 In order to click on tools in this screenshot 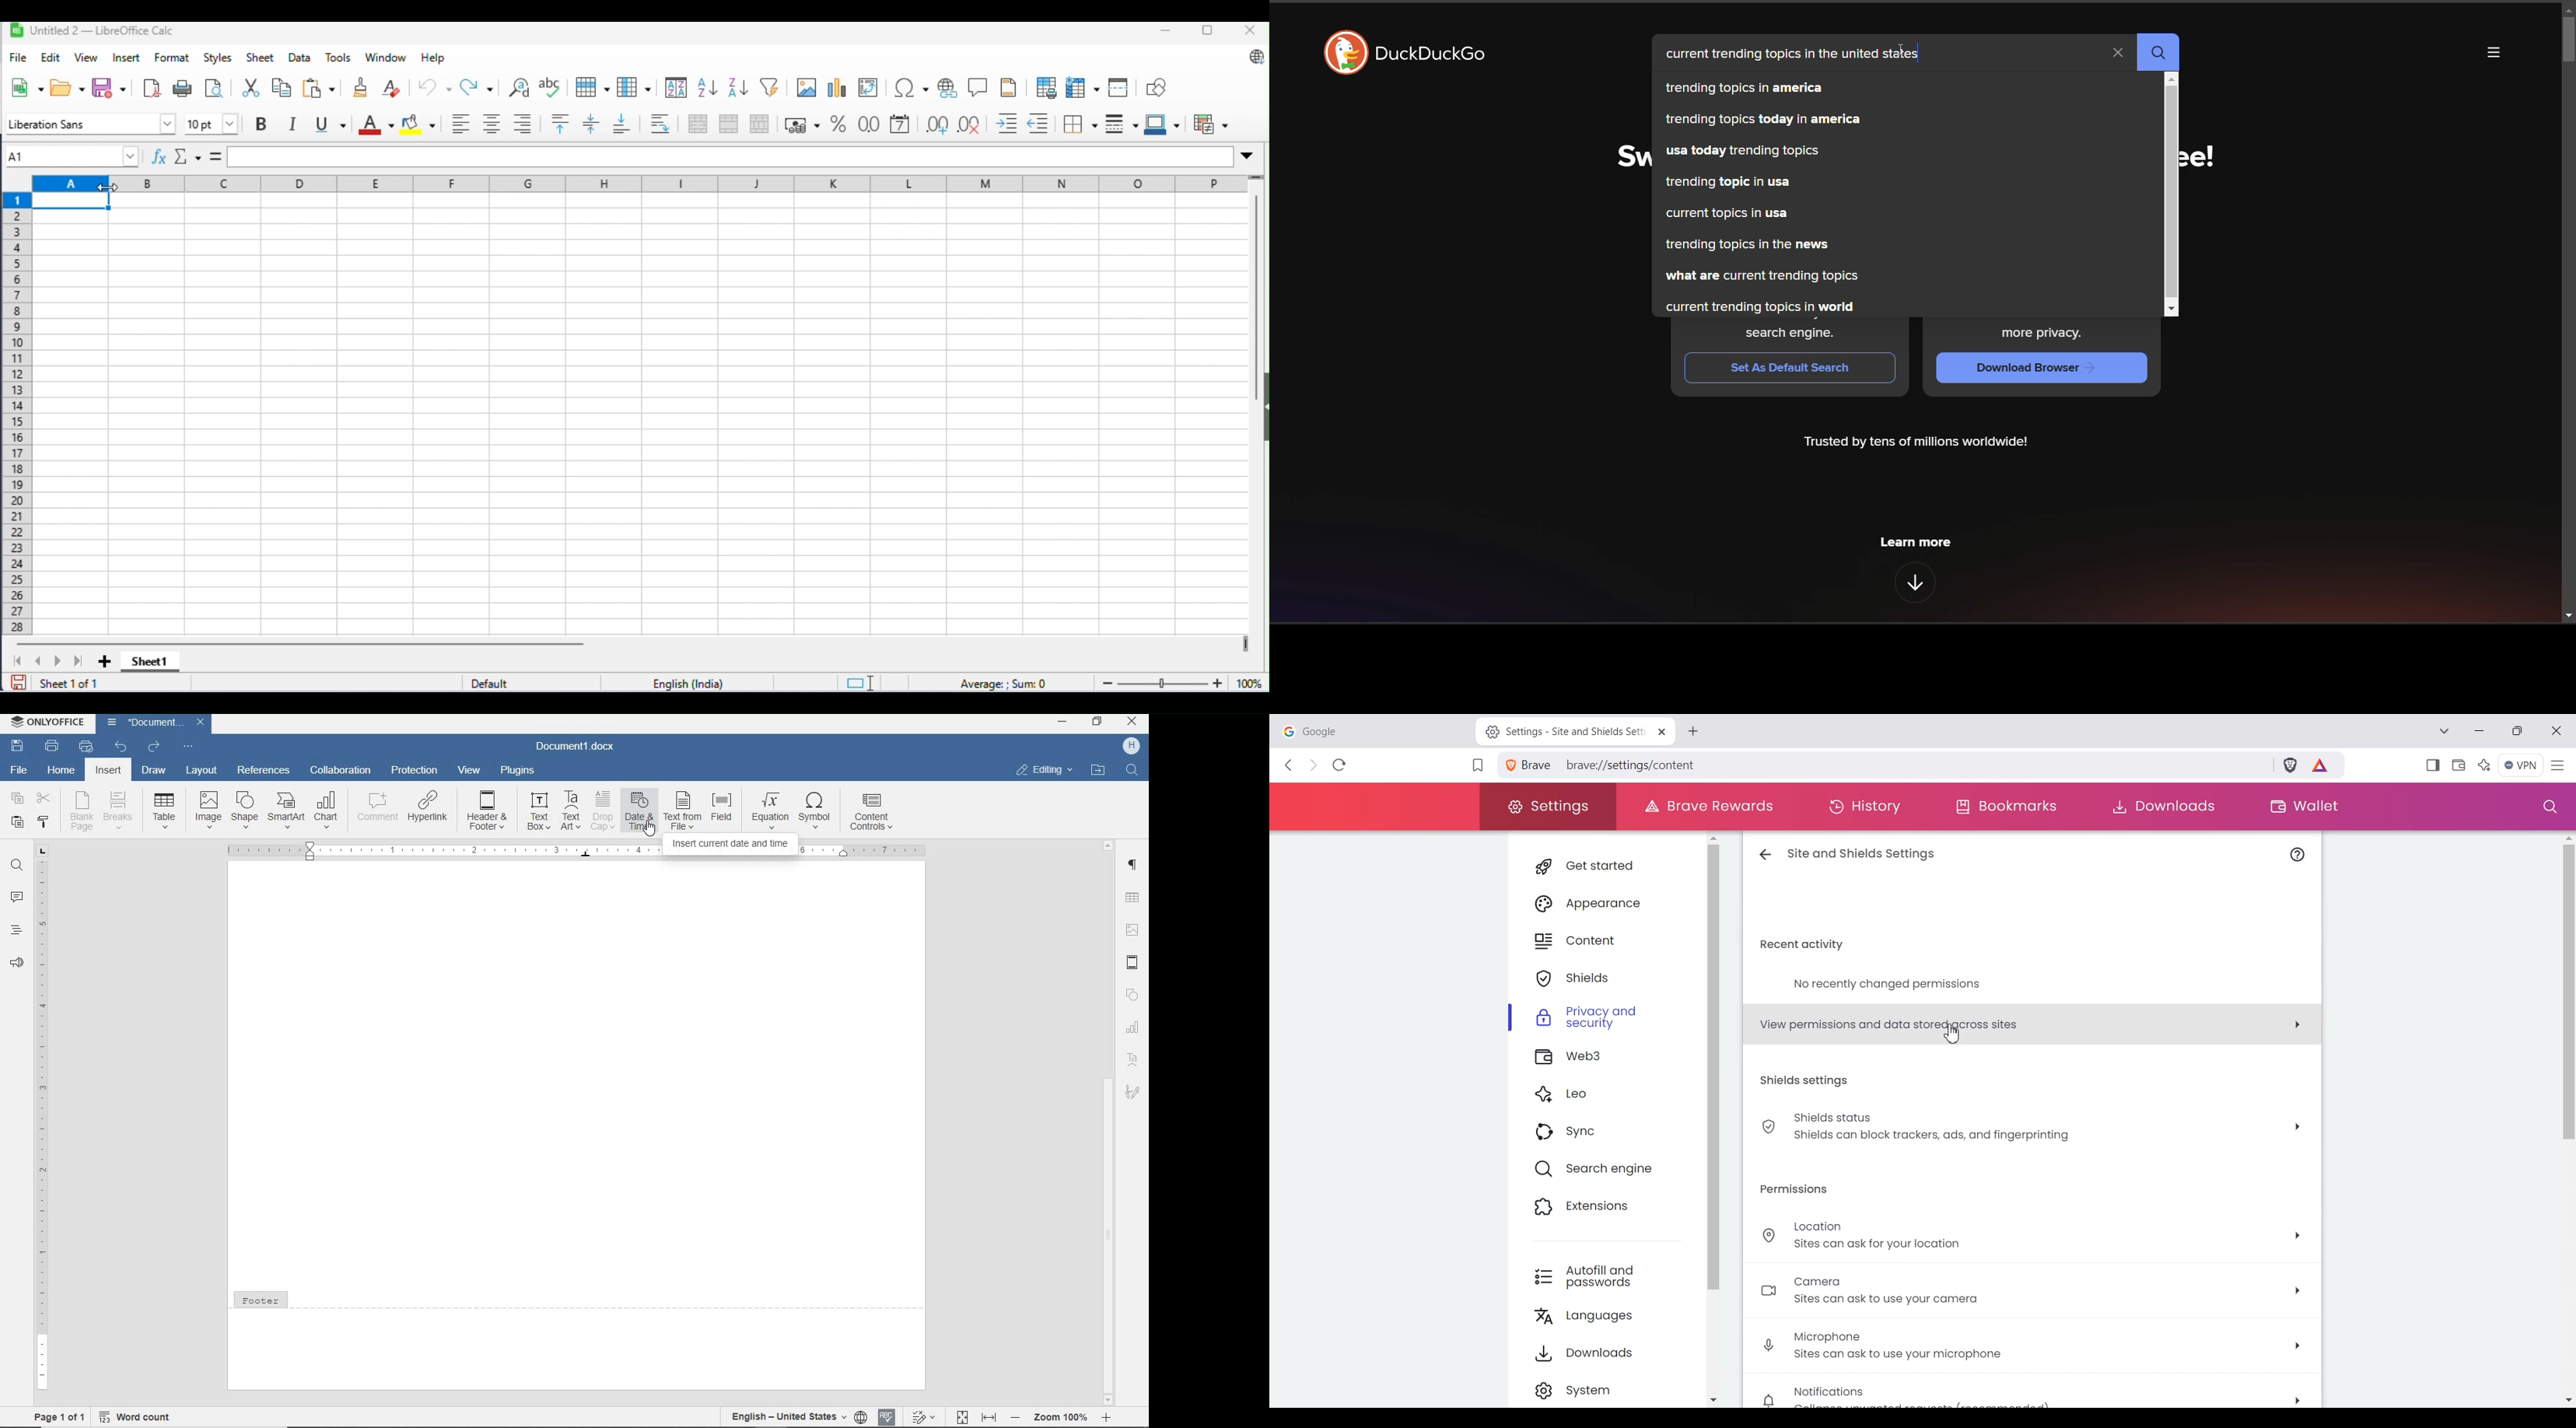, I will do `click(340, 58)`.